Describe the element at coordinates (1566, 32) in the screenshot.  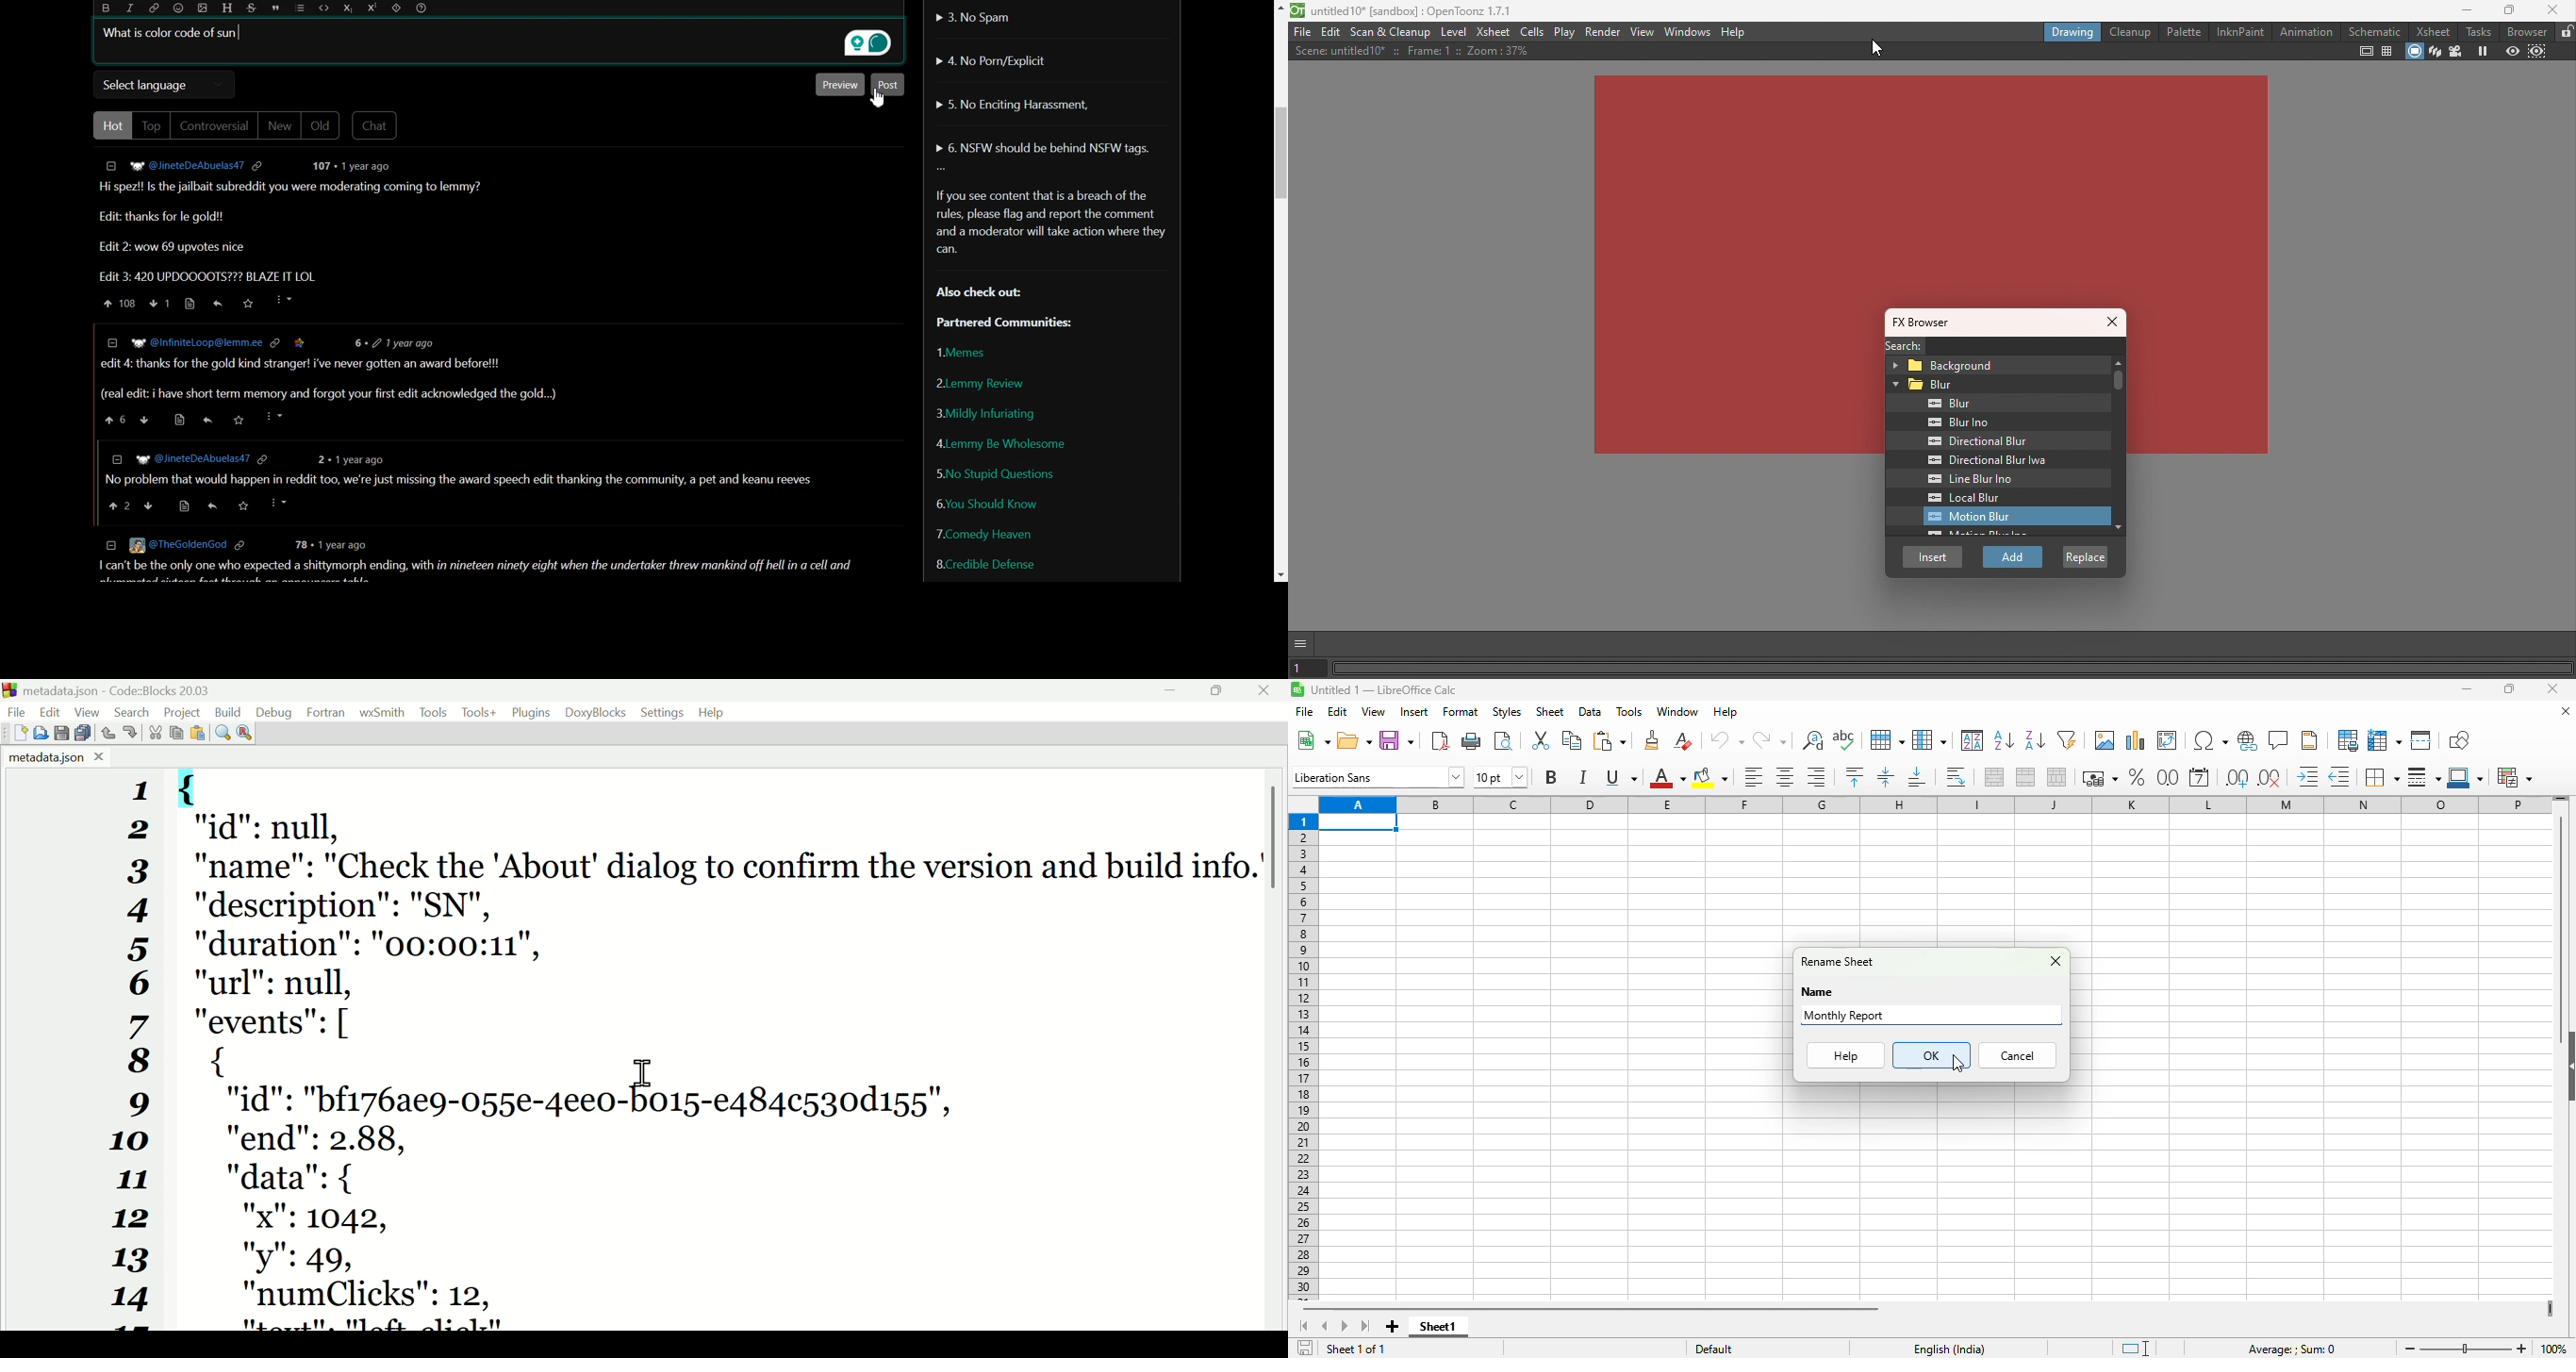
I see `Play ` at that location.